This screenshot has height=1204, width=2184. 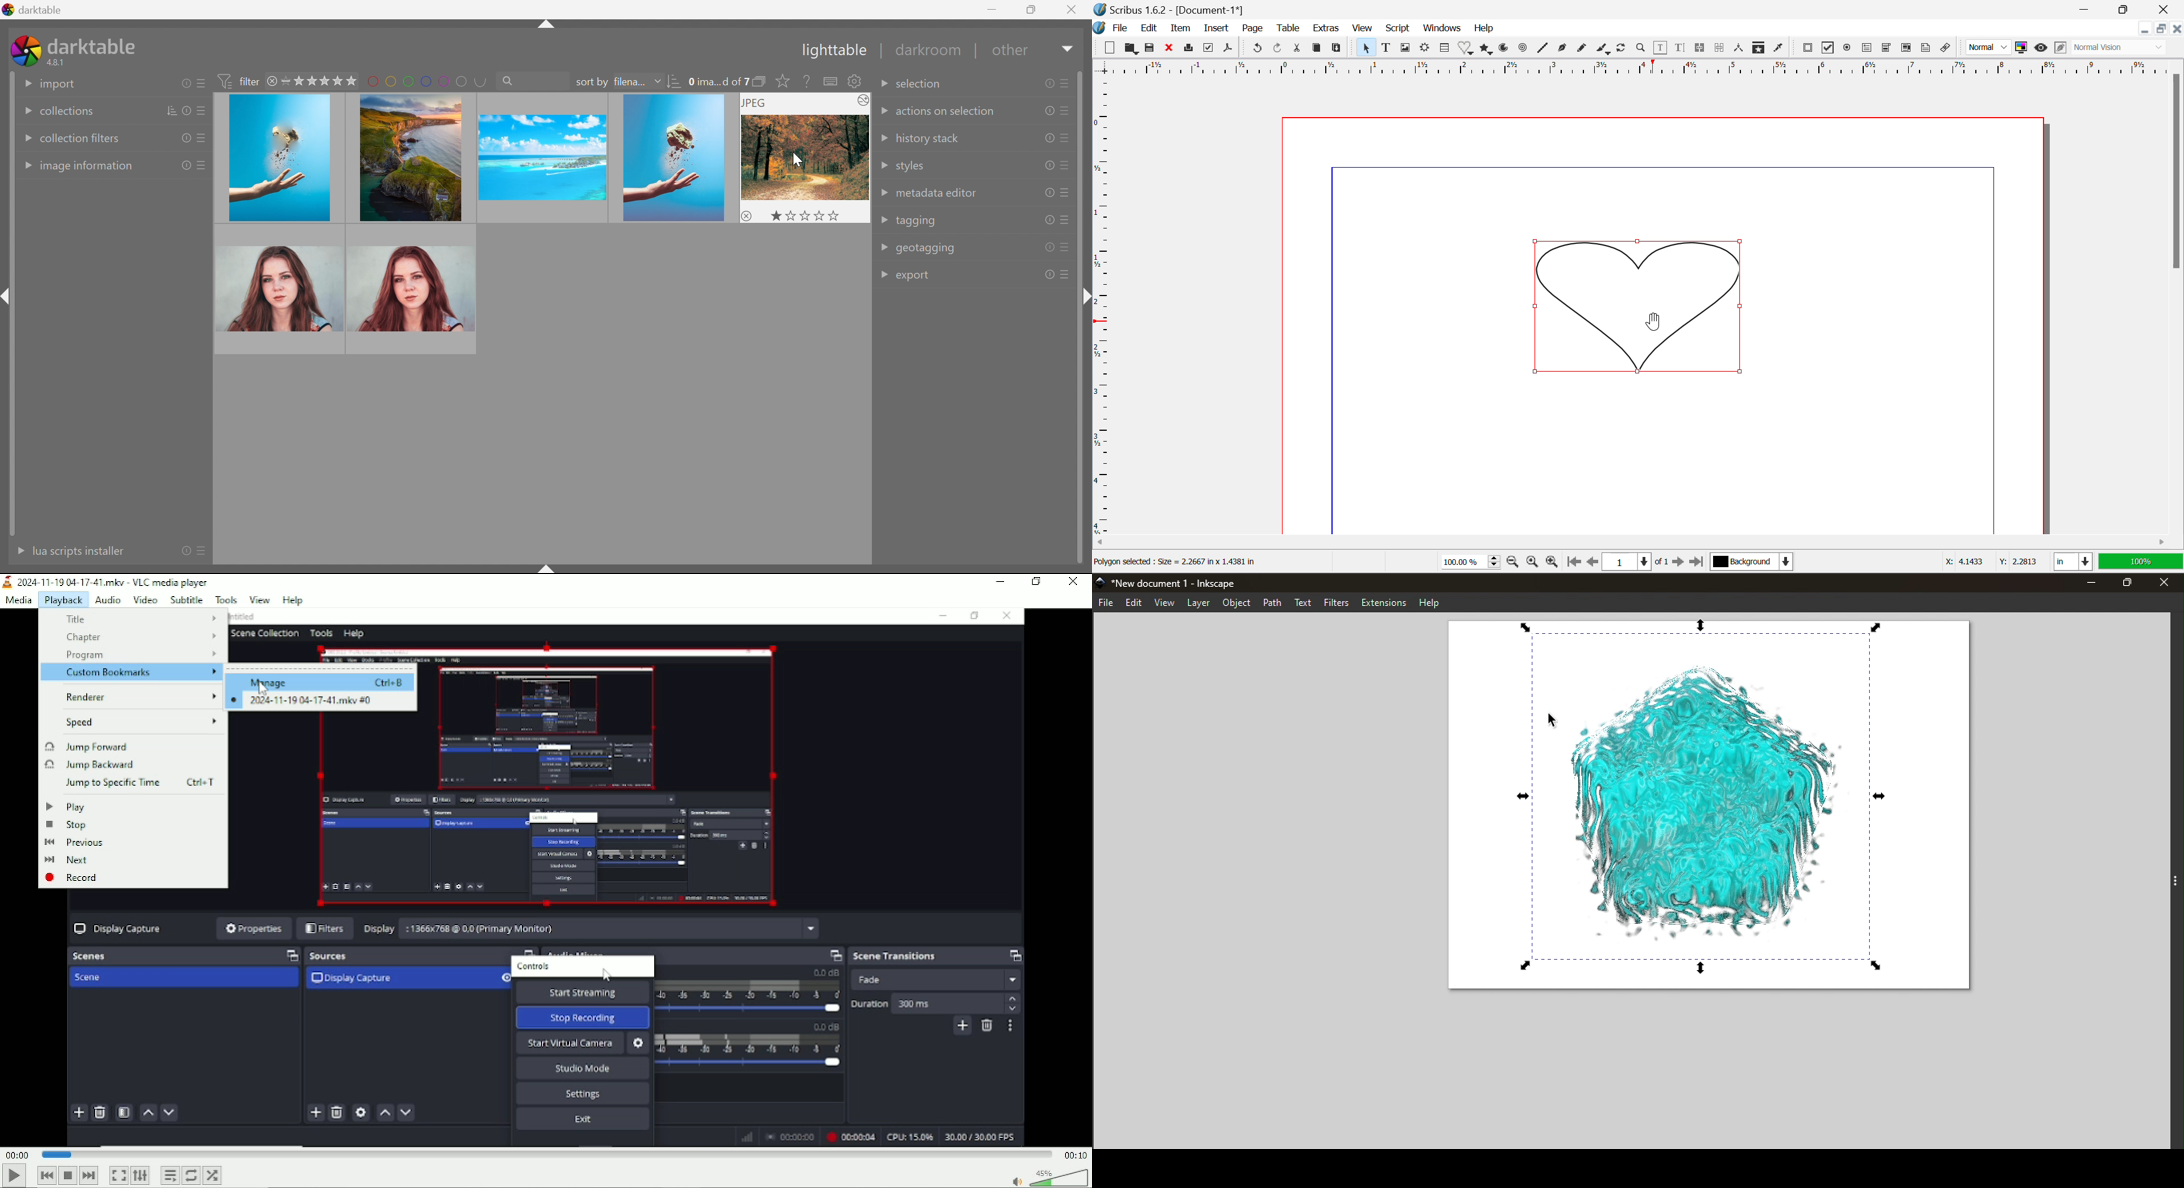 What do you see at coordinates (241, 81) in the screenshot?
I see `filter` at bounding box center [241, 81].